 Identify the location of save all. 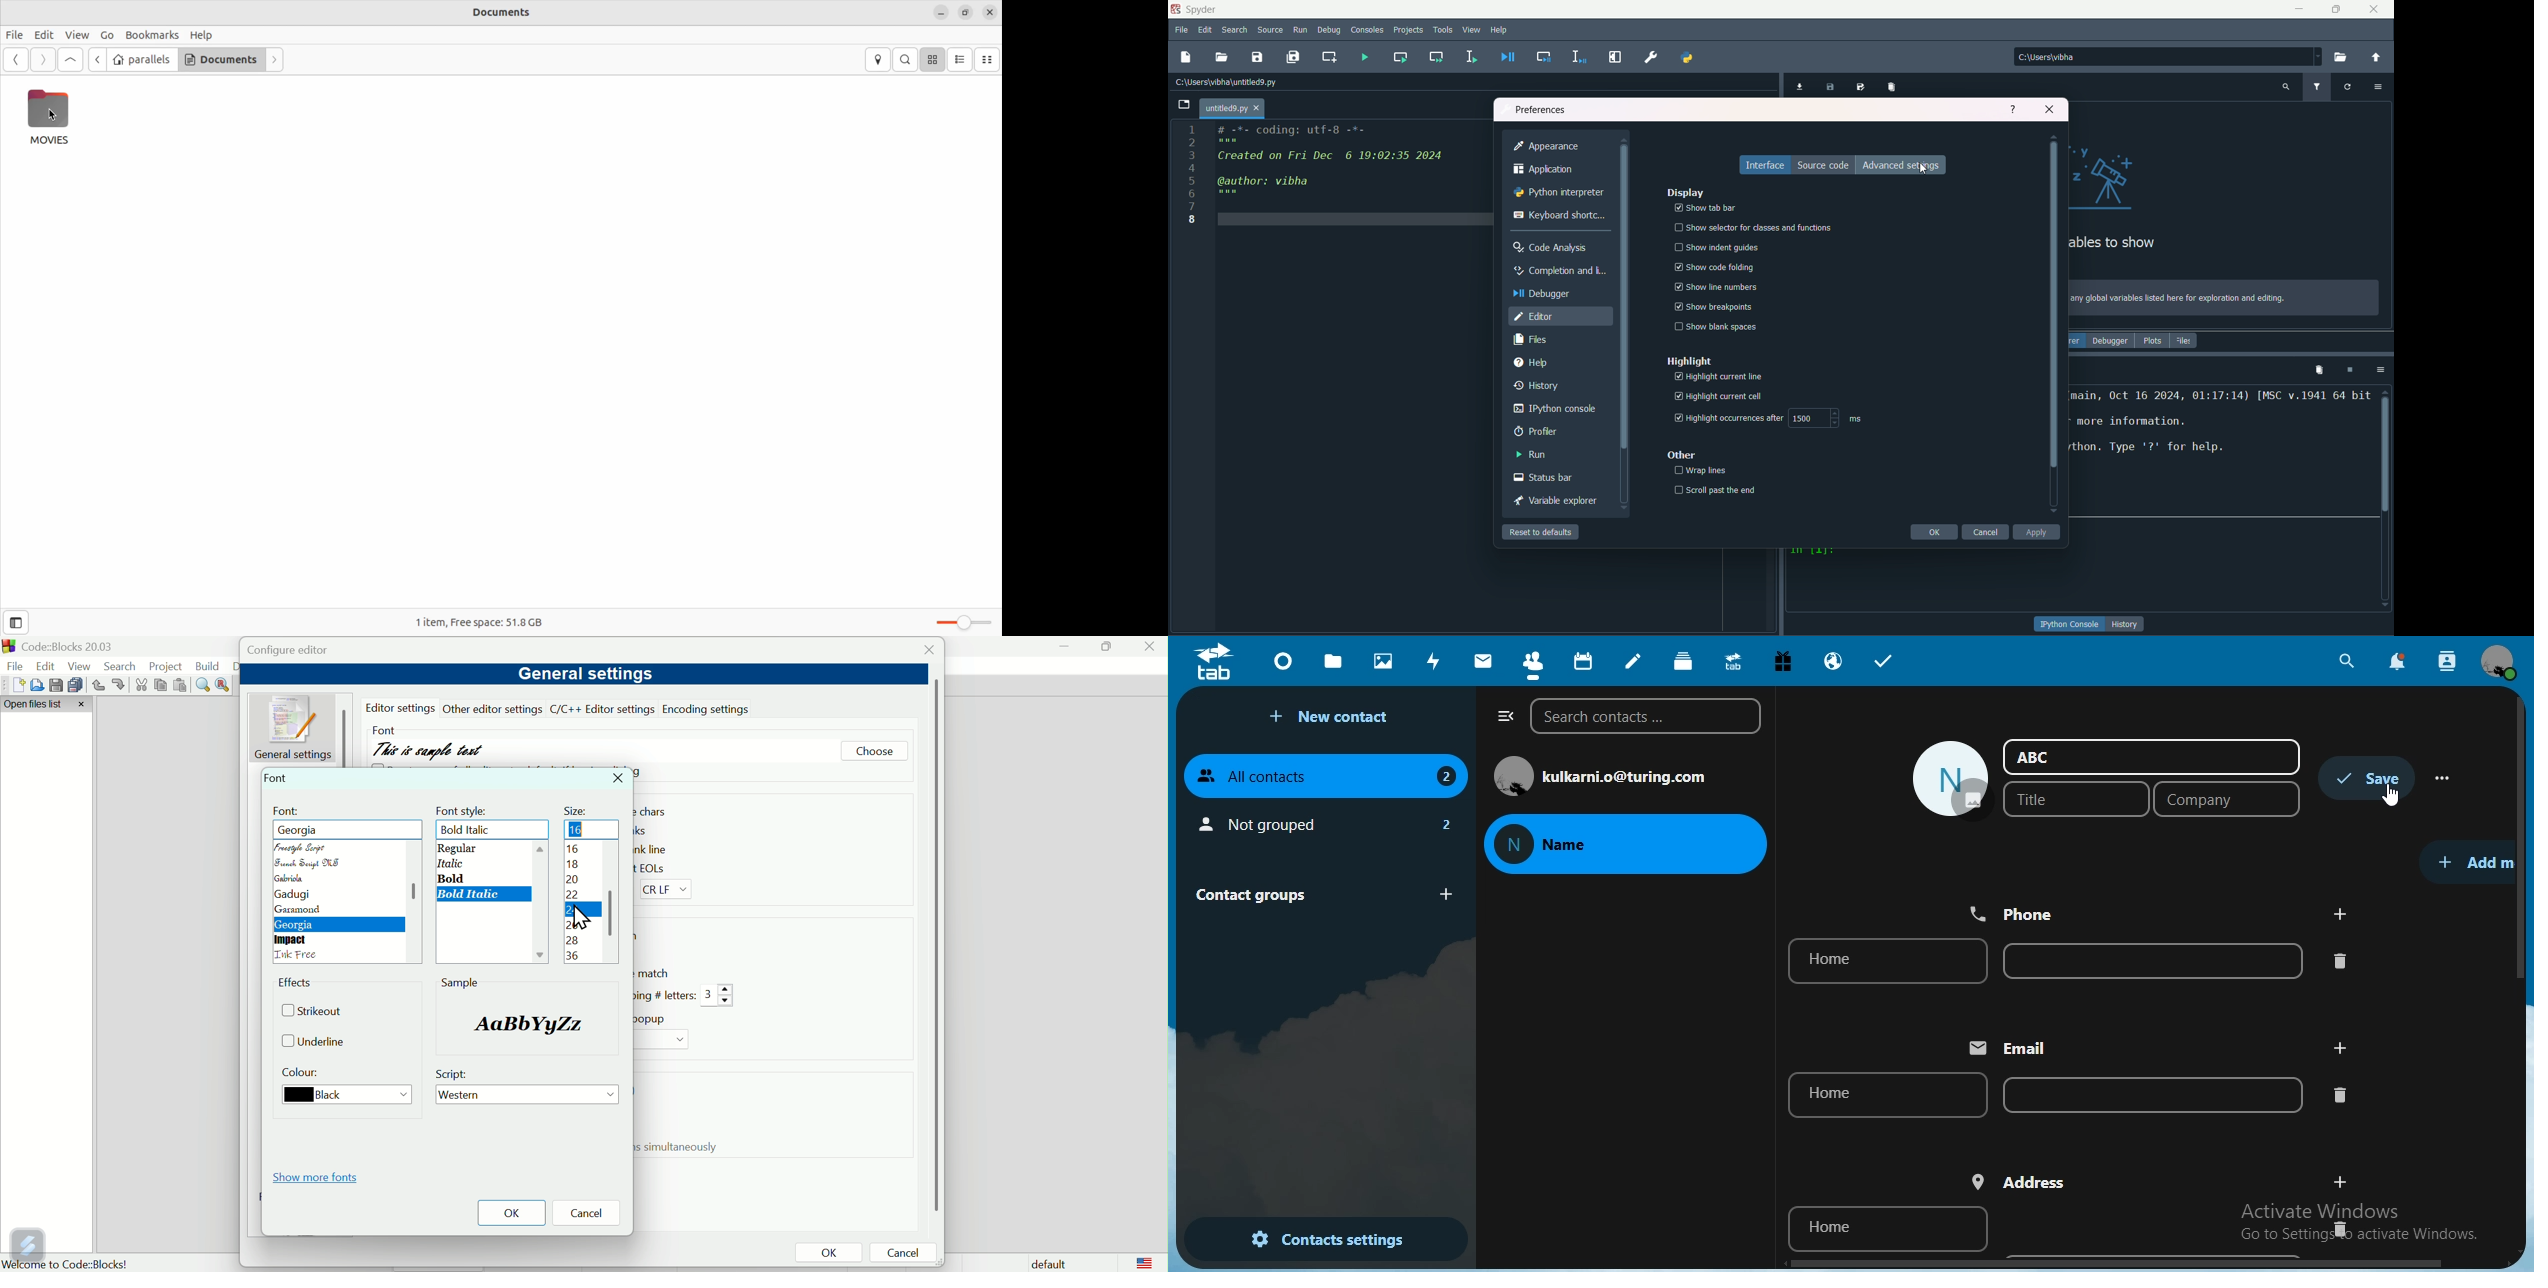
(1293, 57).